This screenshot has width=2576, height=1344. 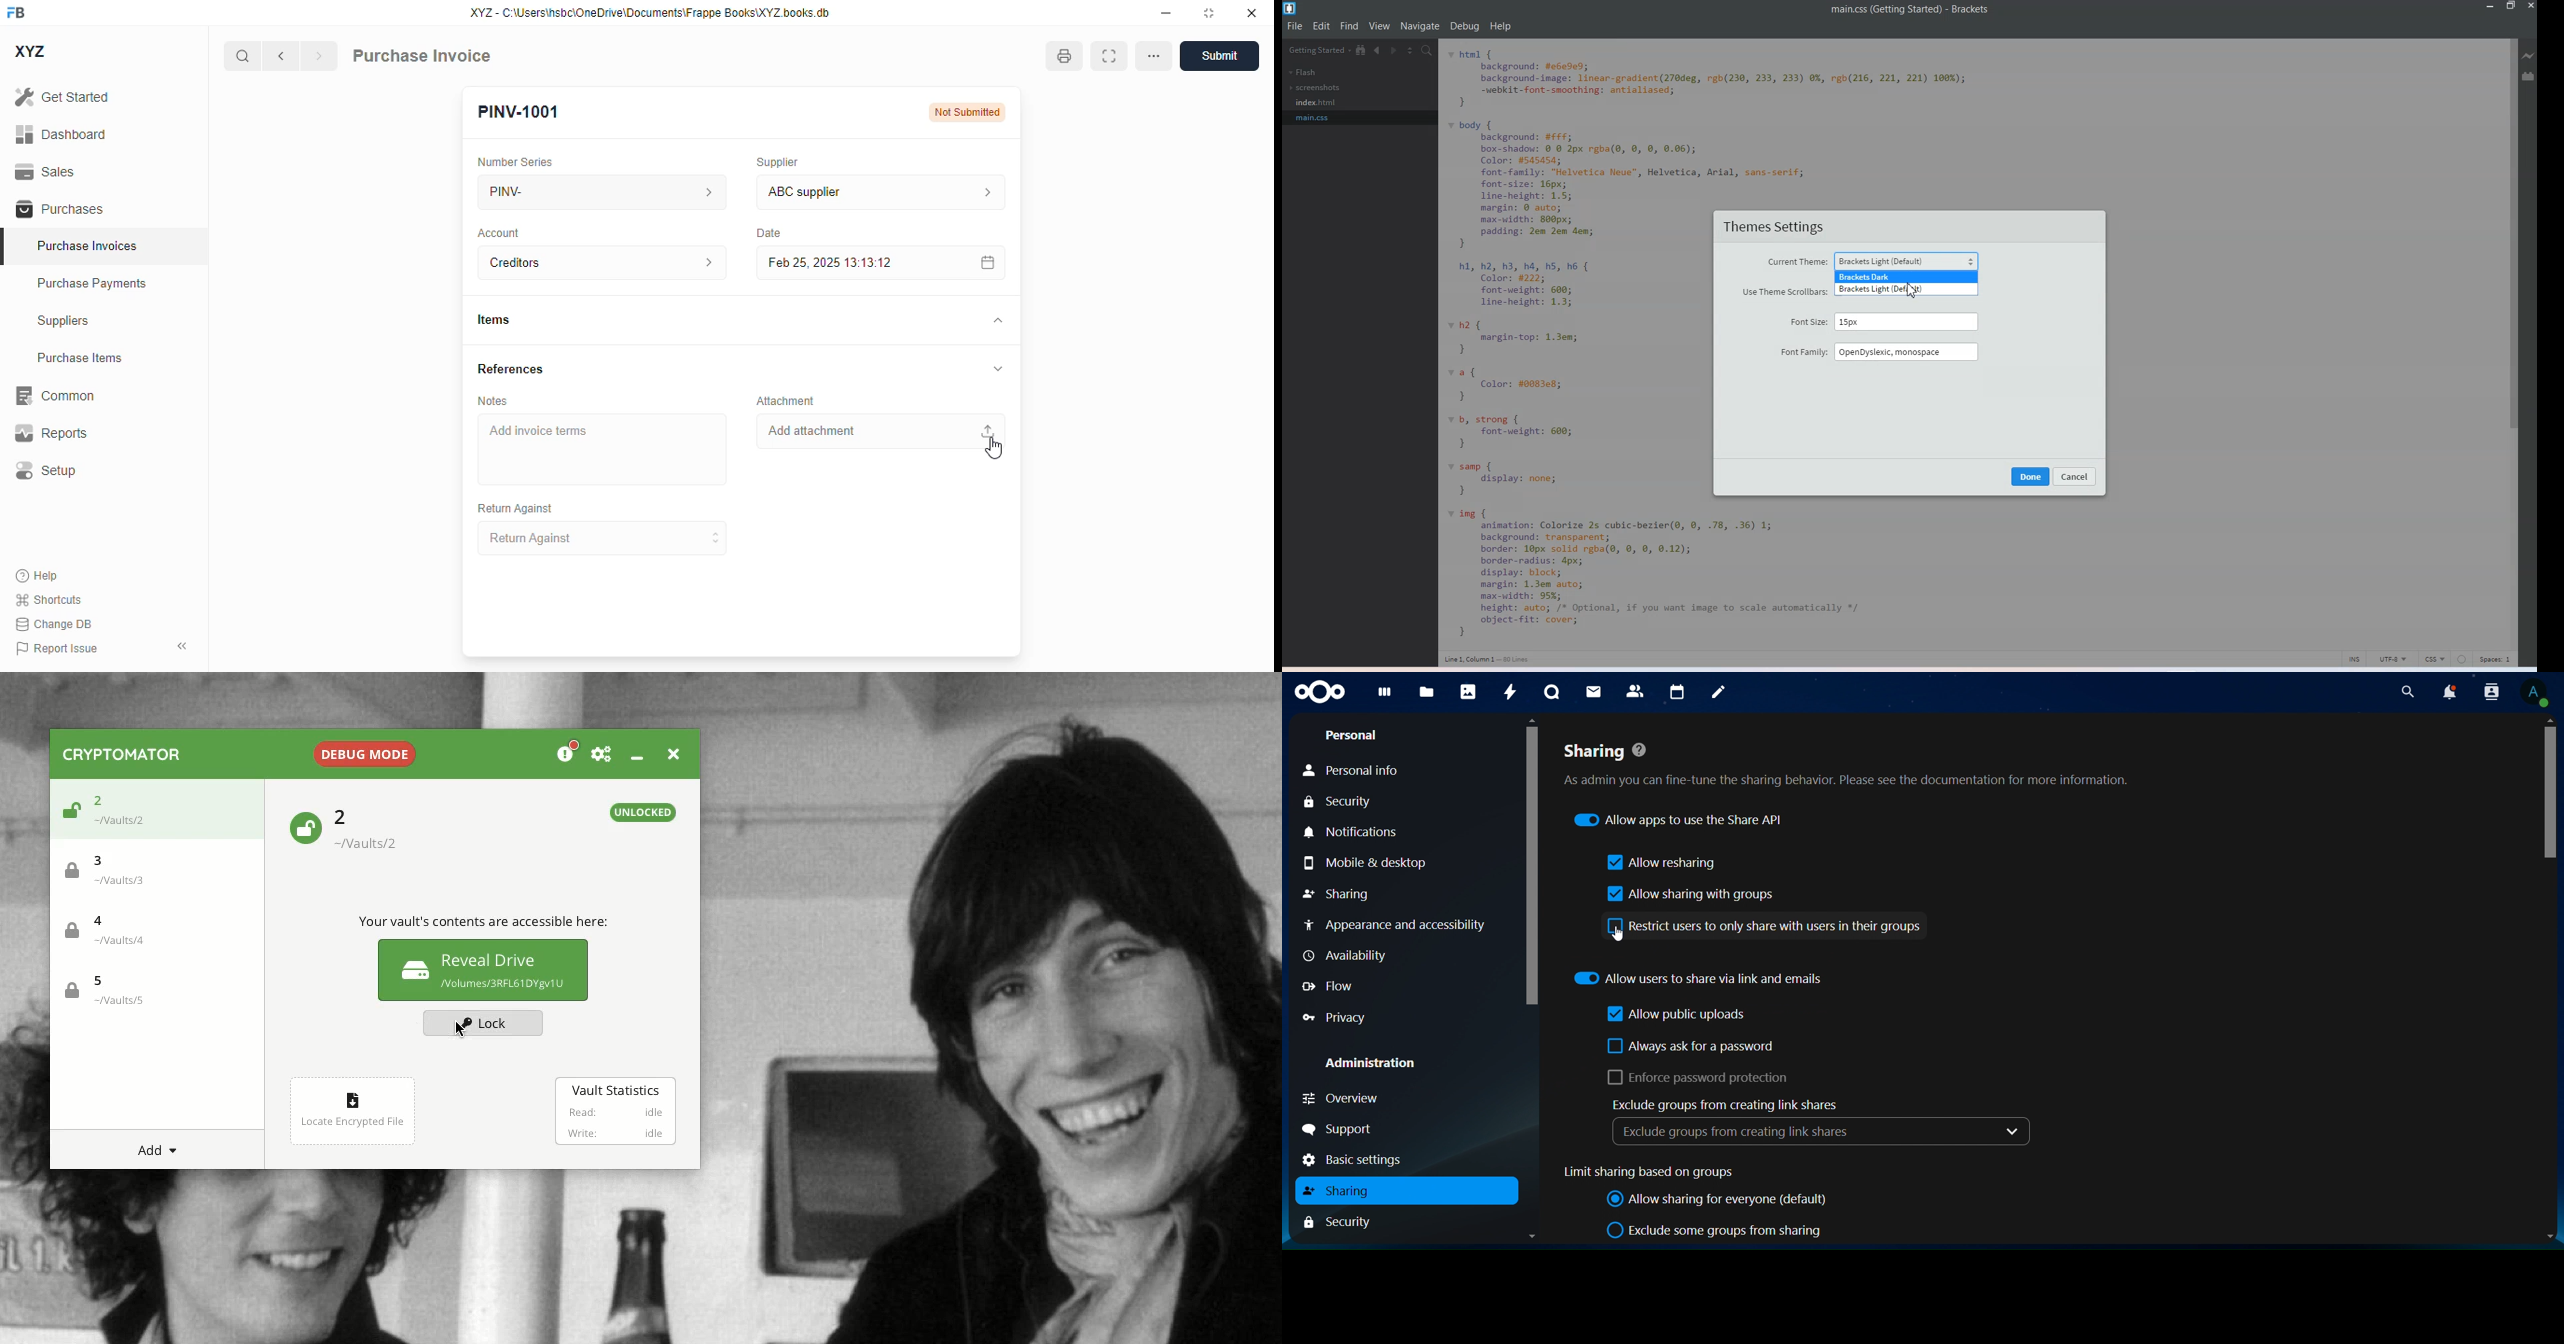 I want to click on administration, so click(x=1369, y=1063).